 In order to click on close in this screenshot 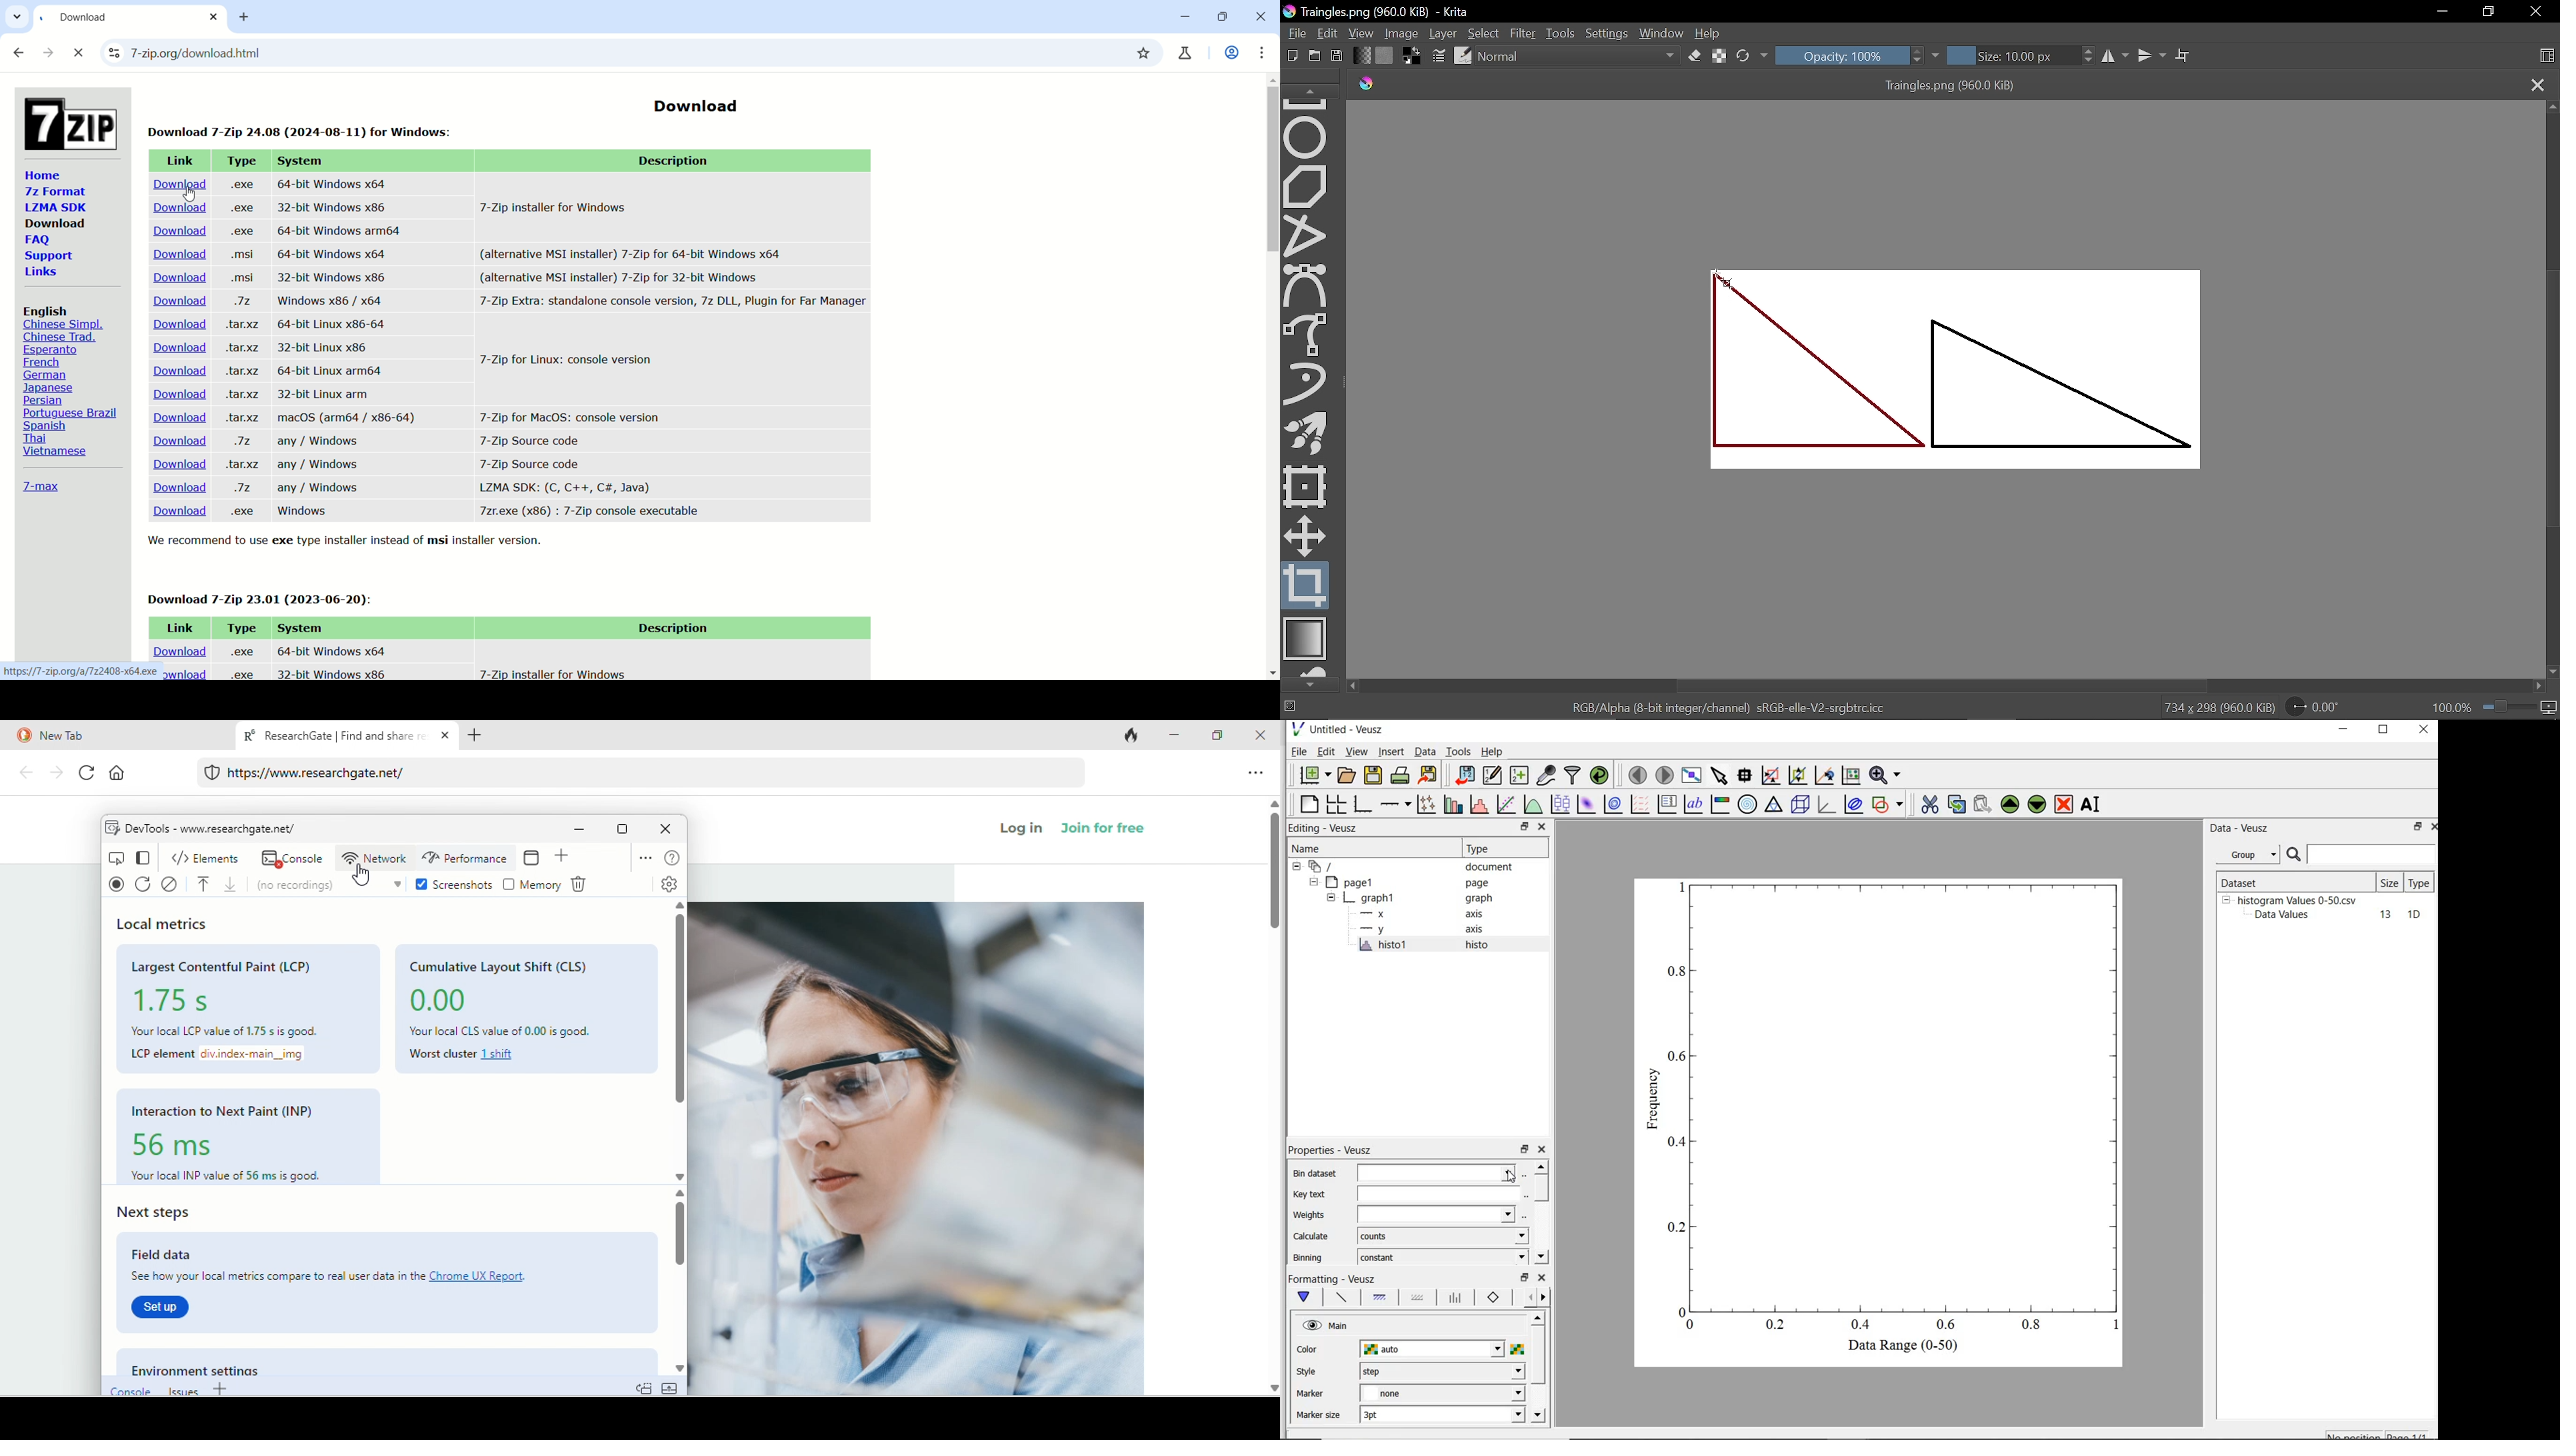, I will do `click(1543, 827)`.